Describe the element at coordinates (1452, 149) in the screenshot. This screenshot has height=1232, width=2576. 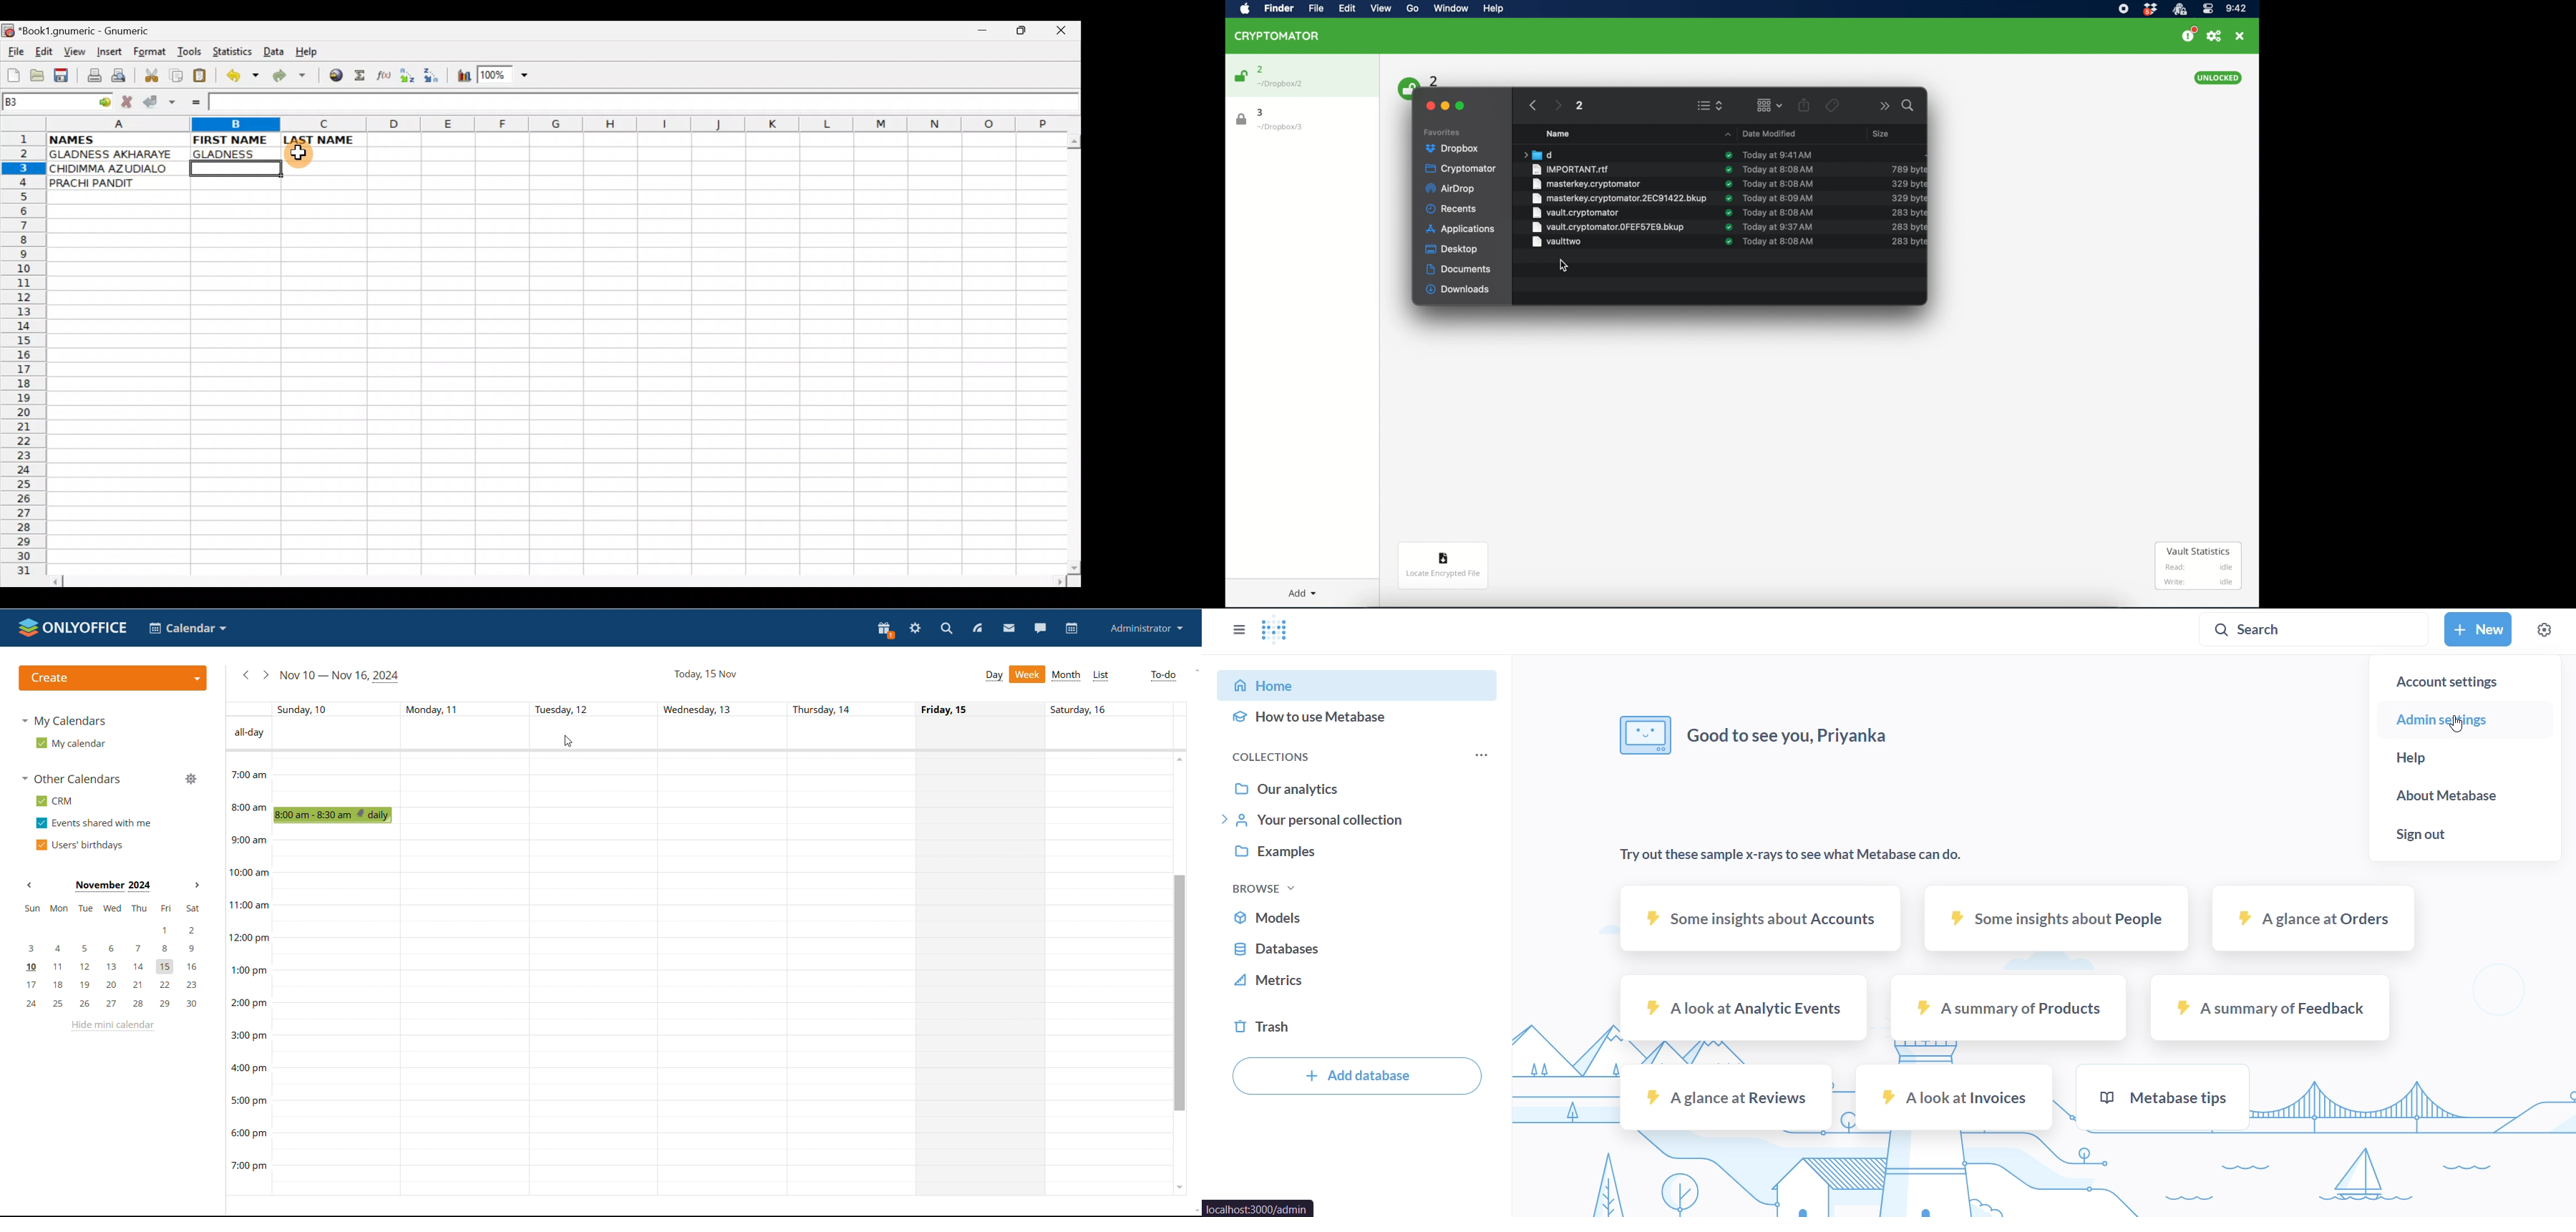
I see `dropbox` at that location.